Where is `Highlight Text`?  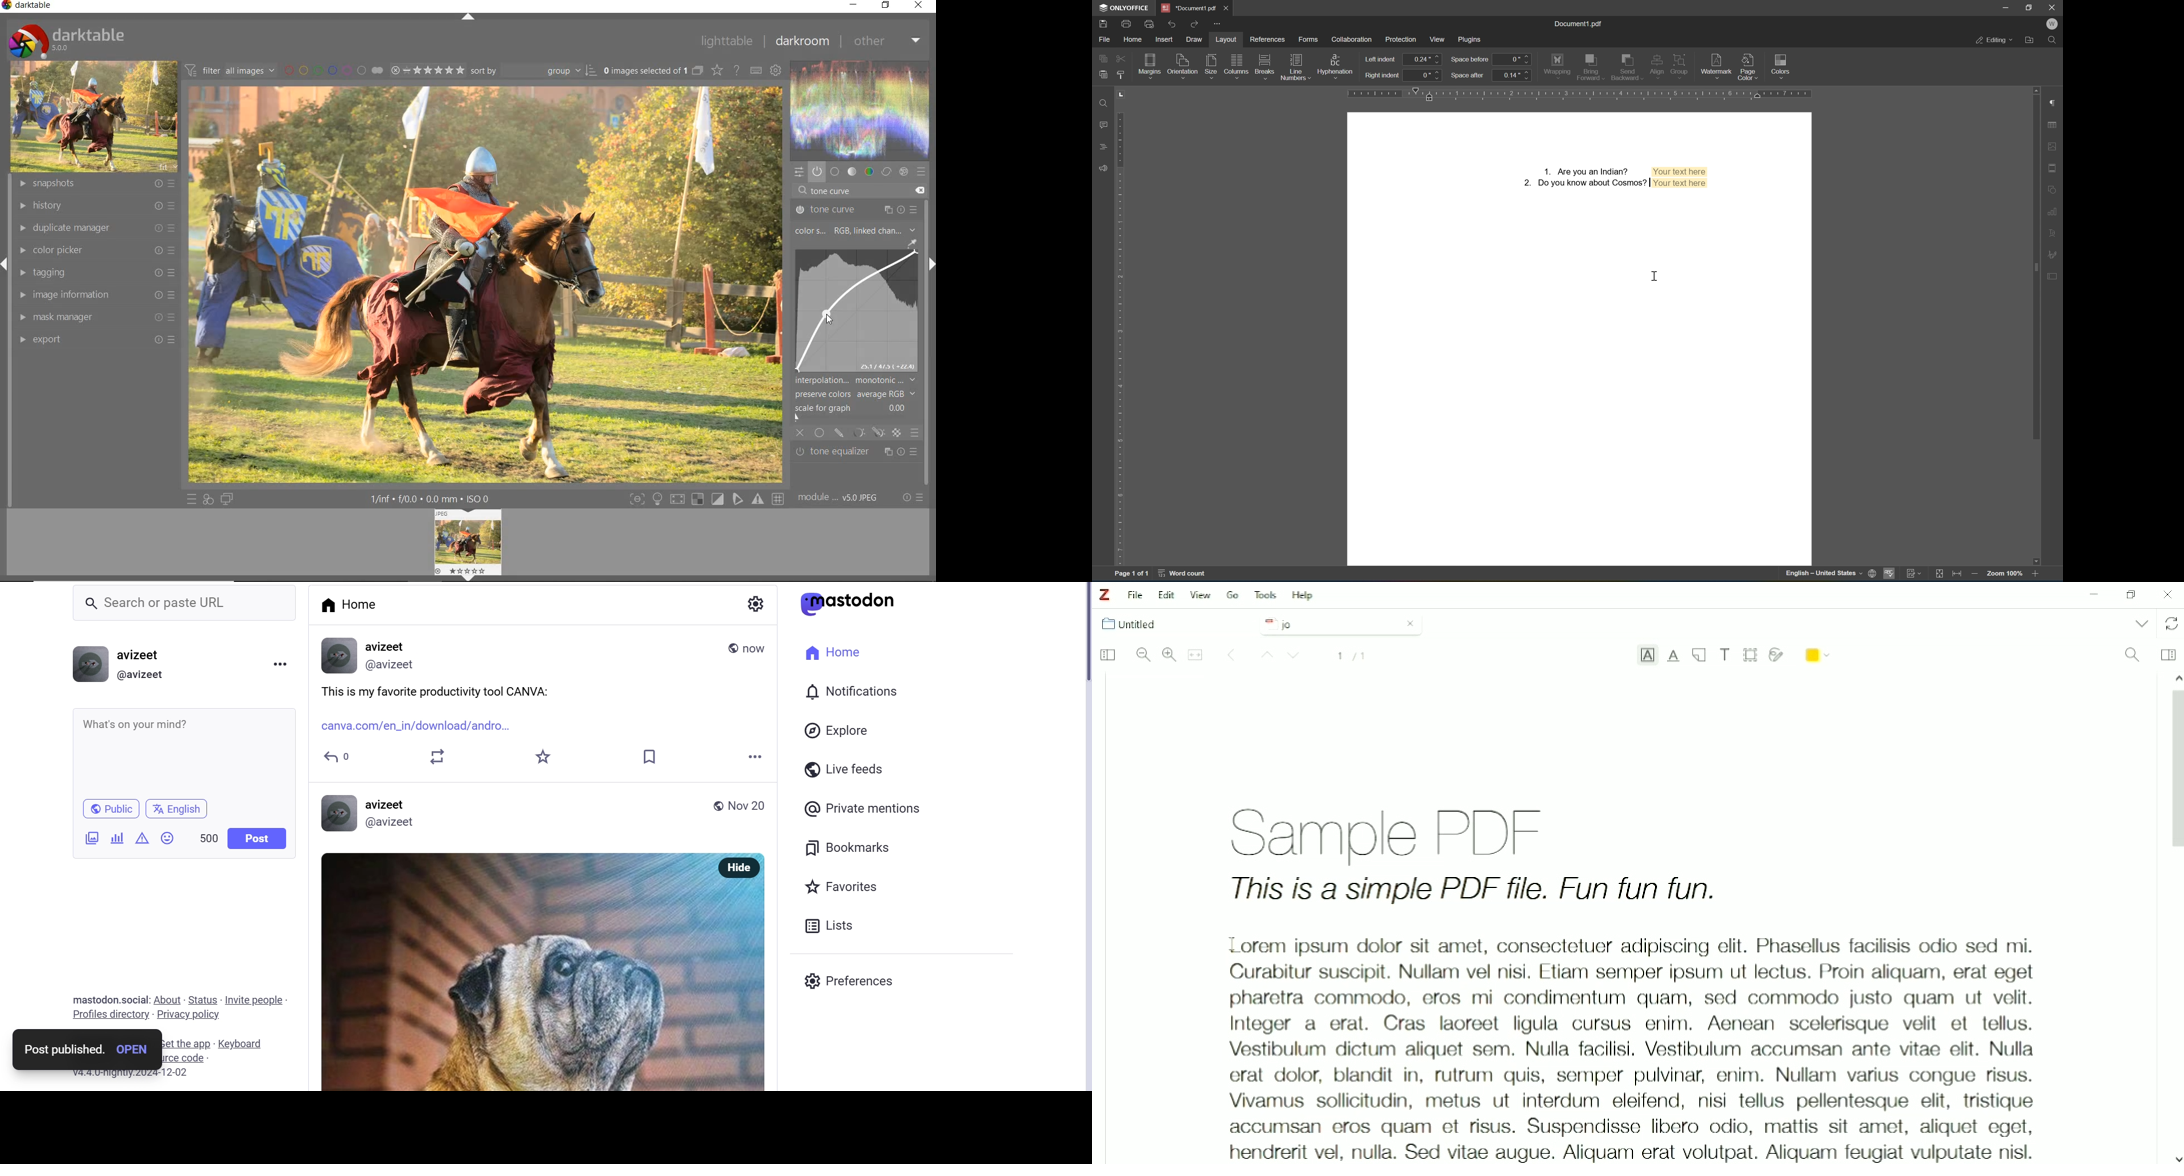 Highlight Text is located at coordinates (1647, 657).